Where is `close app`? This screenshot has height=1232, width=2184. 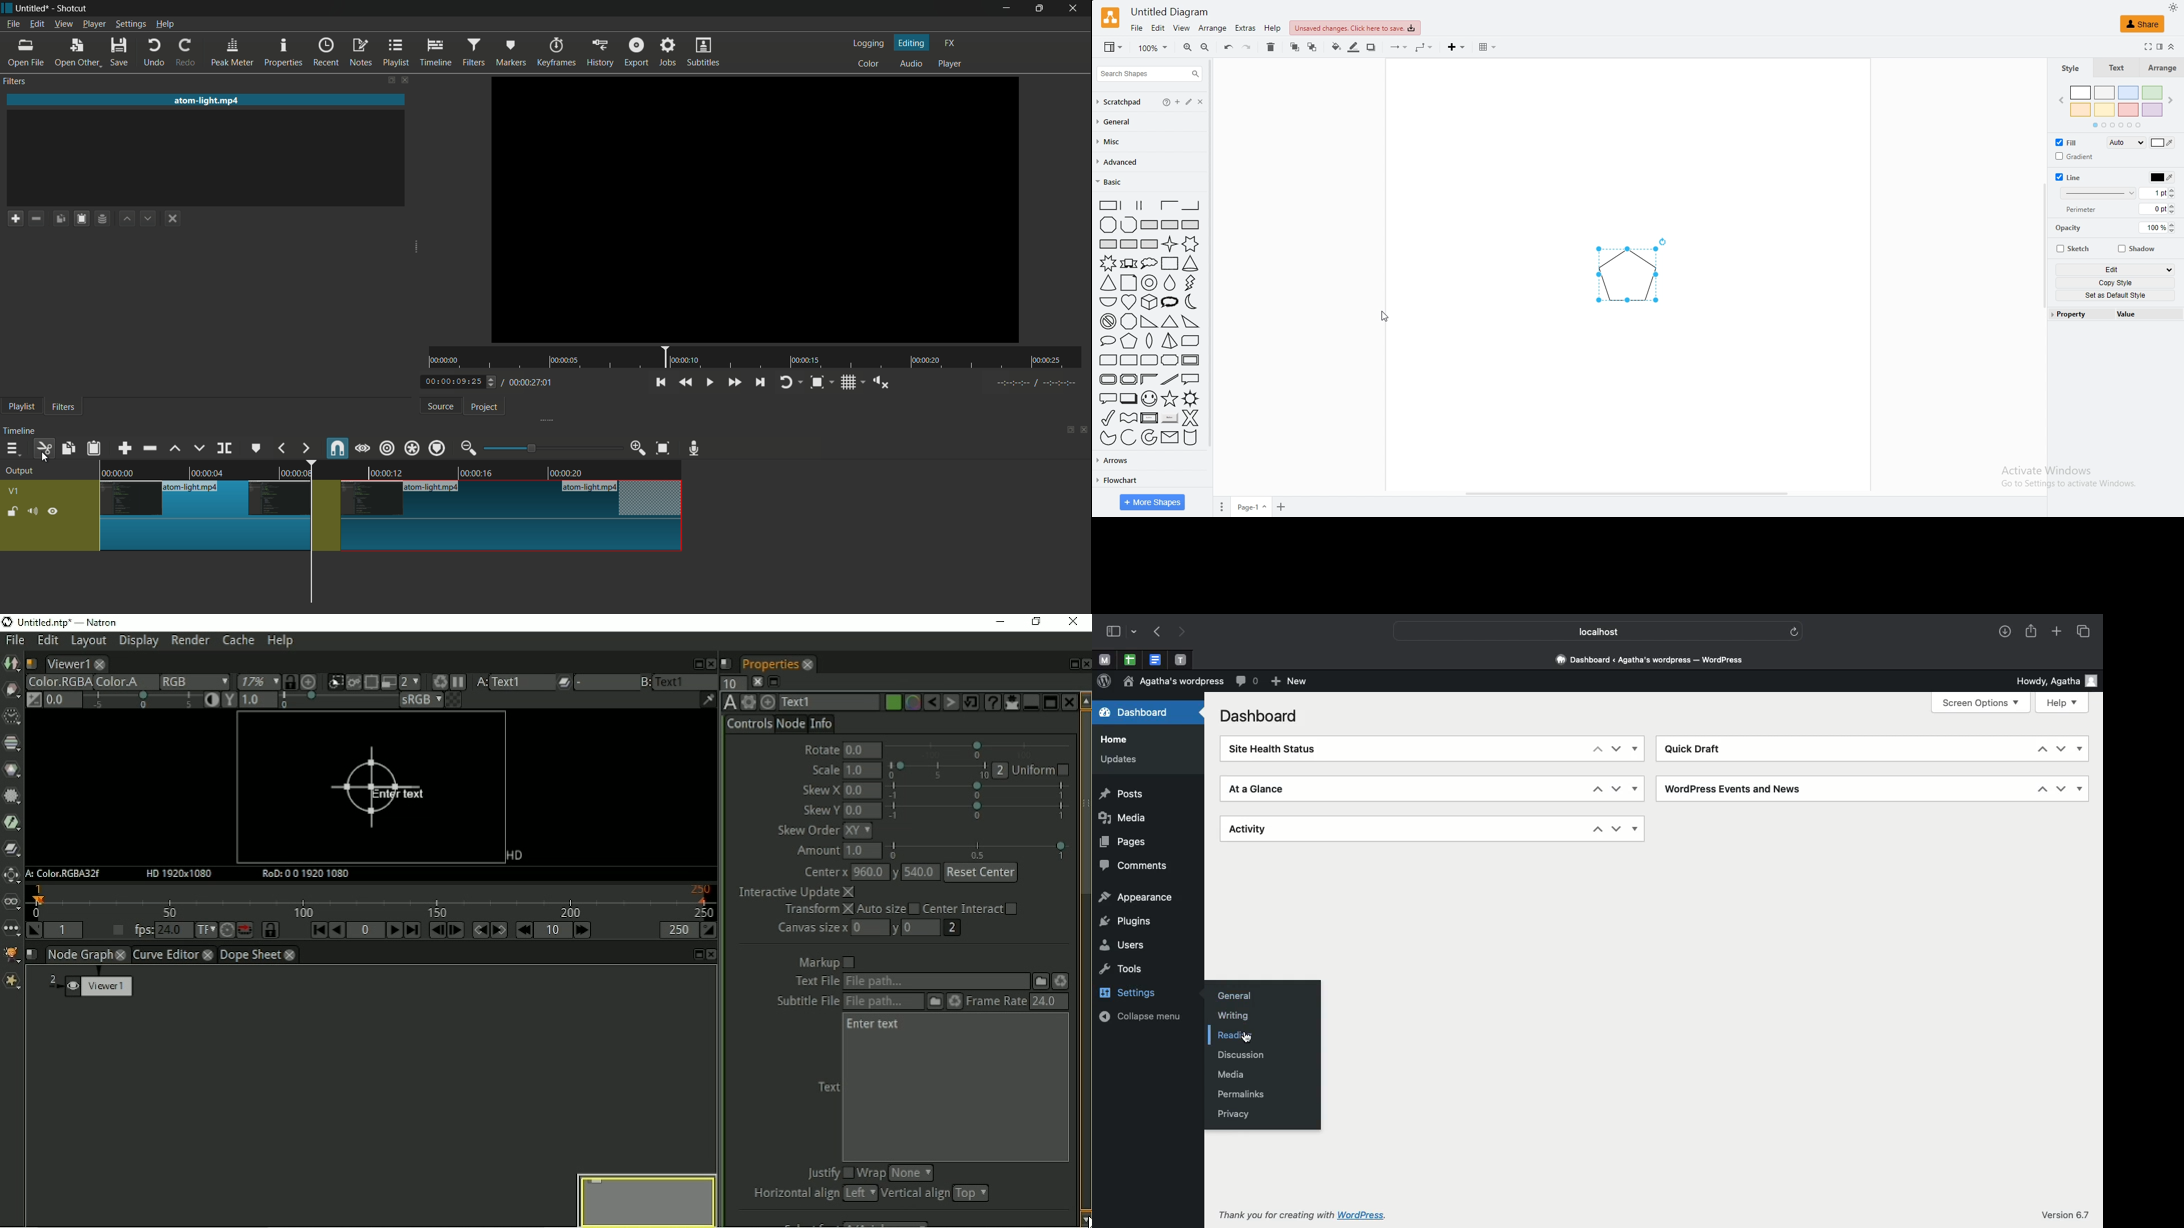 close app is located at coordinates (1077, 9).